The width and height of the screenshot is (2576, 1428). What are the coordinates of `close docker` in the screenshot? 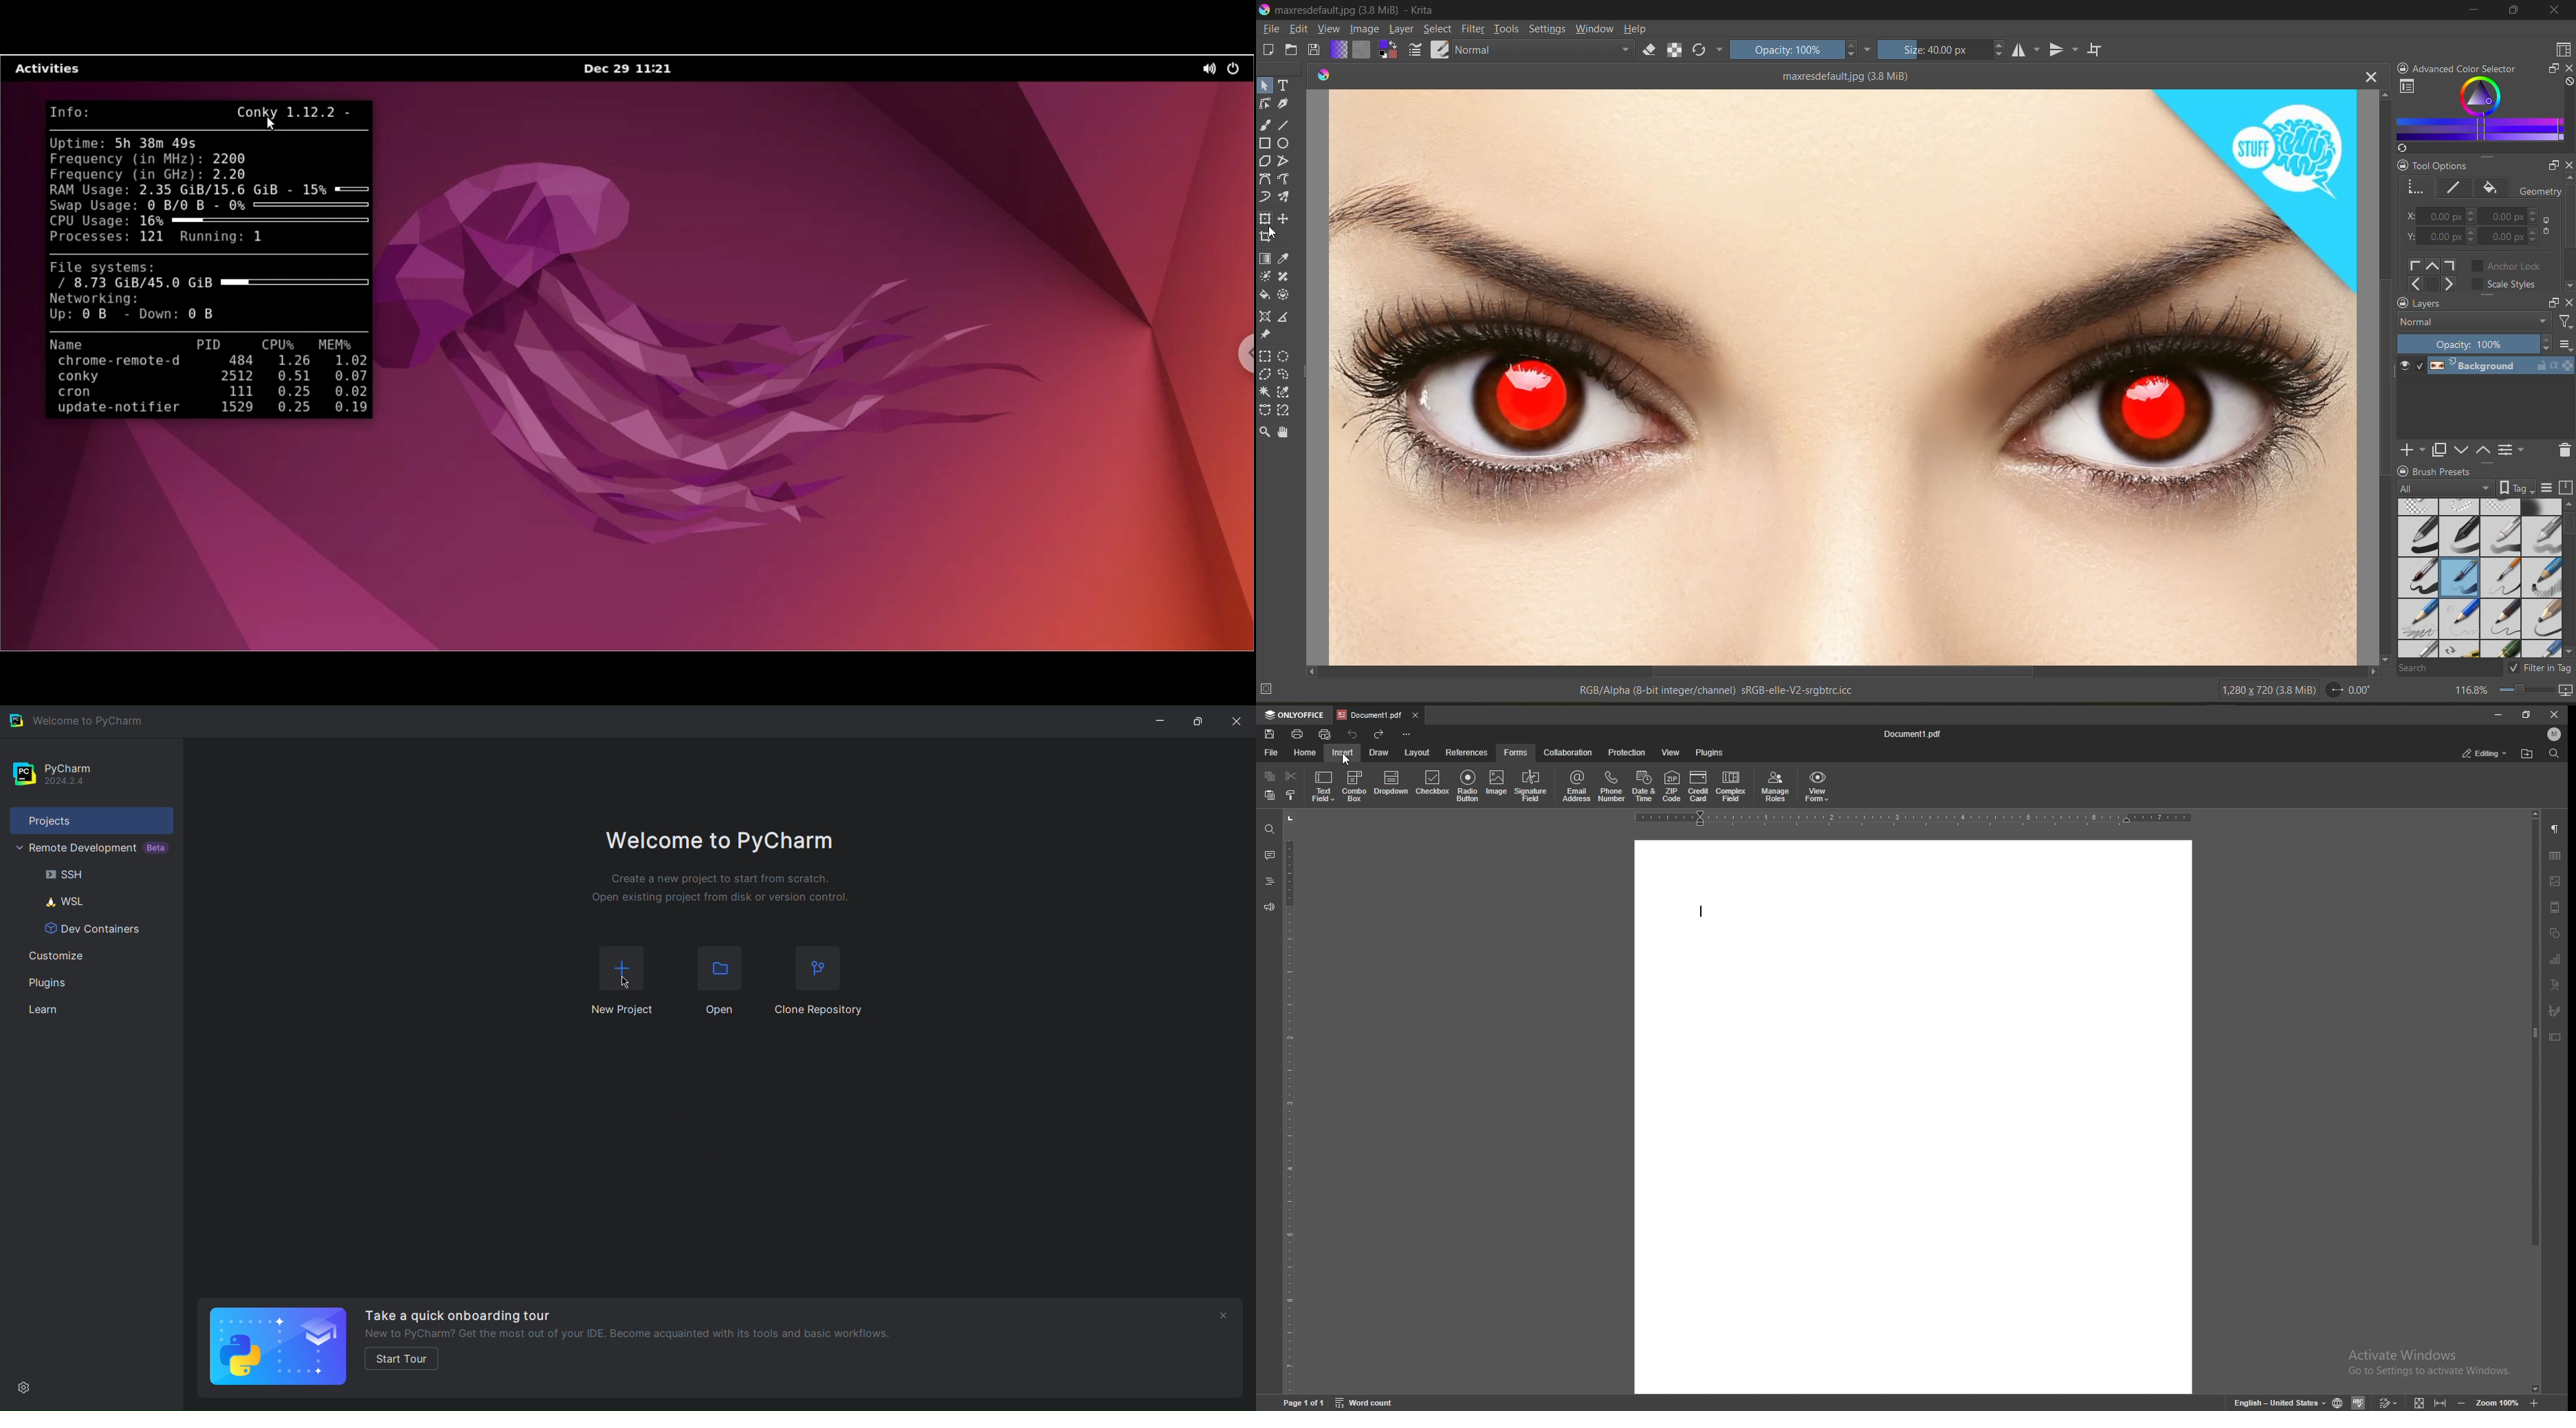 It's located at (2568, 301).